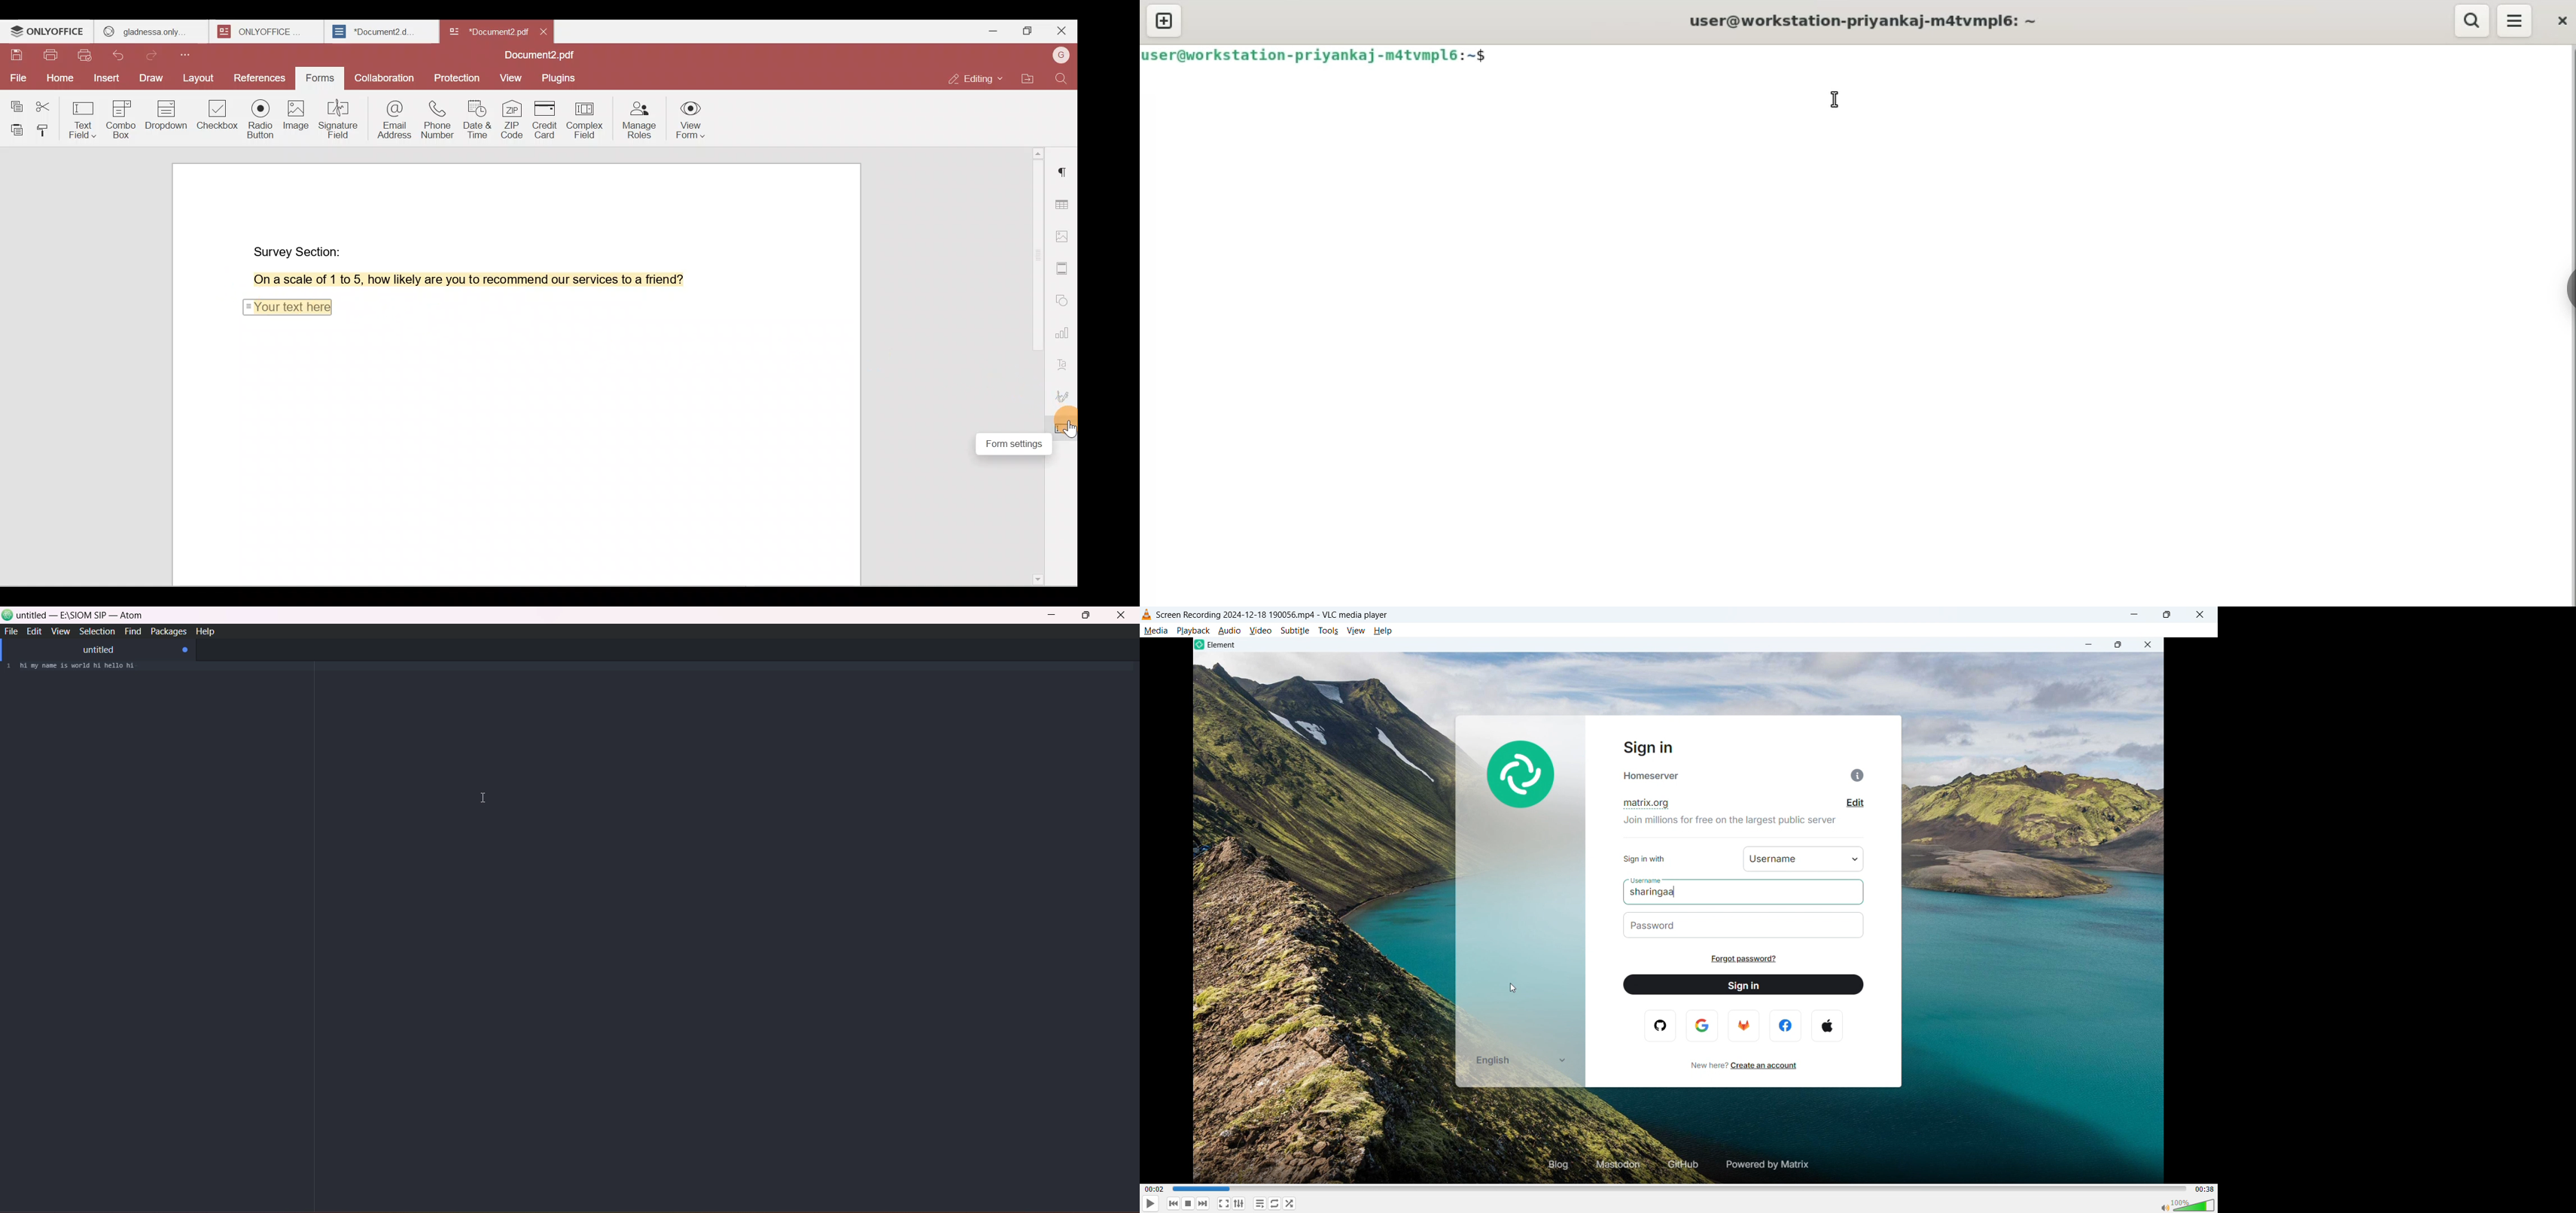 Image resolution: width=2576 pixels, height=1232 pixels. Describe the element at coordinates (1065, 426) in the screenshot. I see `Form settings` at that location.